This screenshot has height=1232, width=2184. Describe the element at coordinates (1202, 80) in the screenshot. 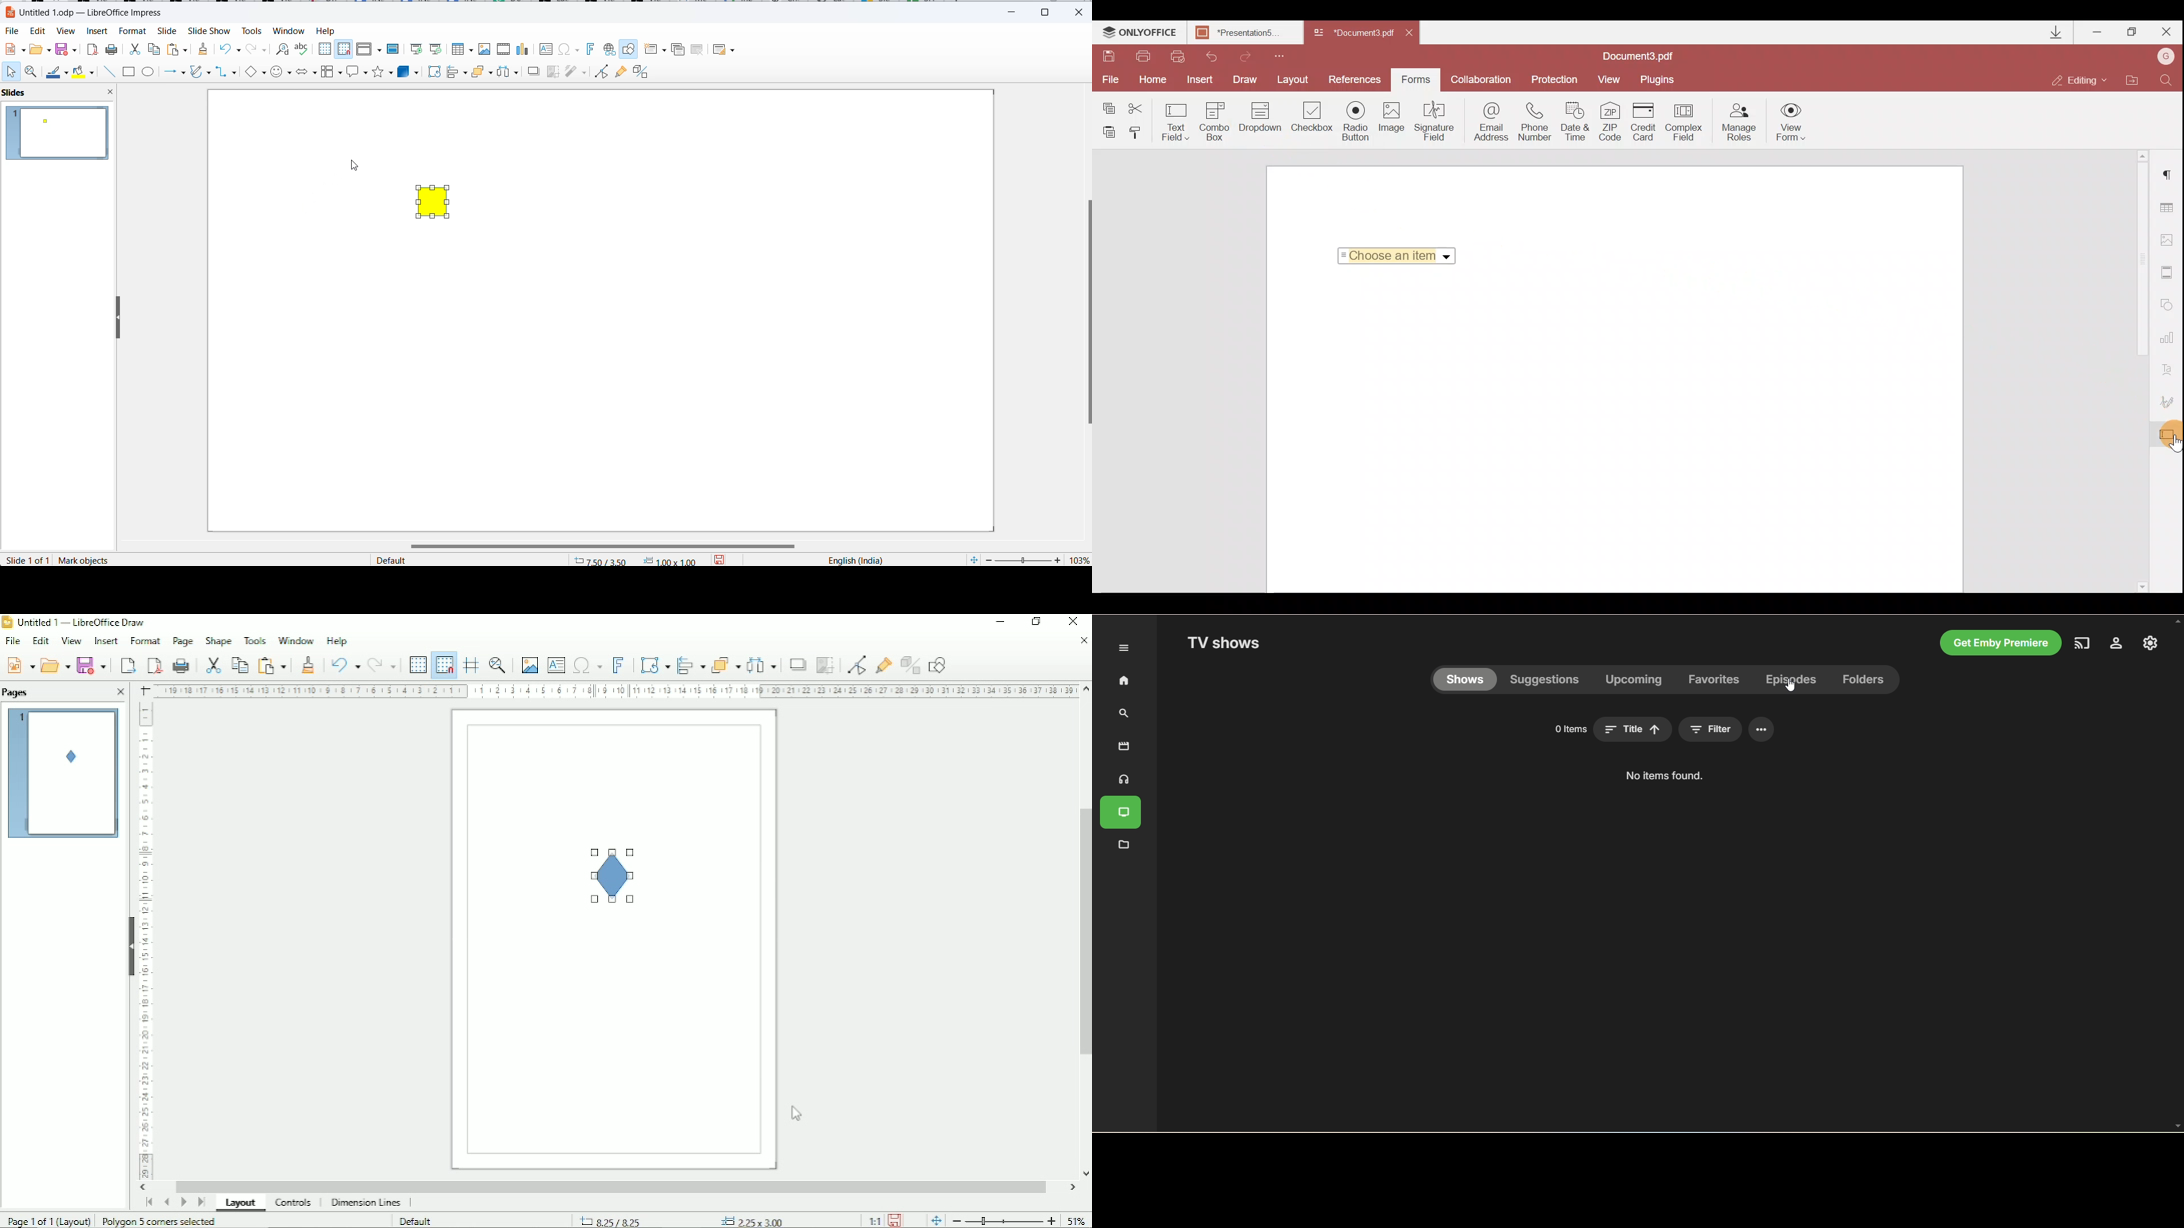

I see `Insert` at that location.